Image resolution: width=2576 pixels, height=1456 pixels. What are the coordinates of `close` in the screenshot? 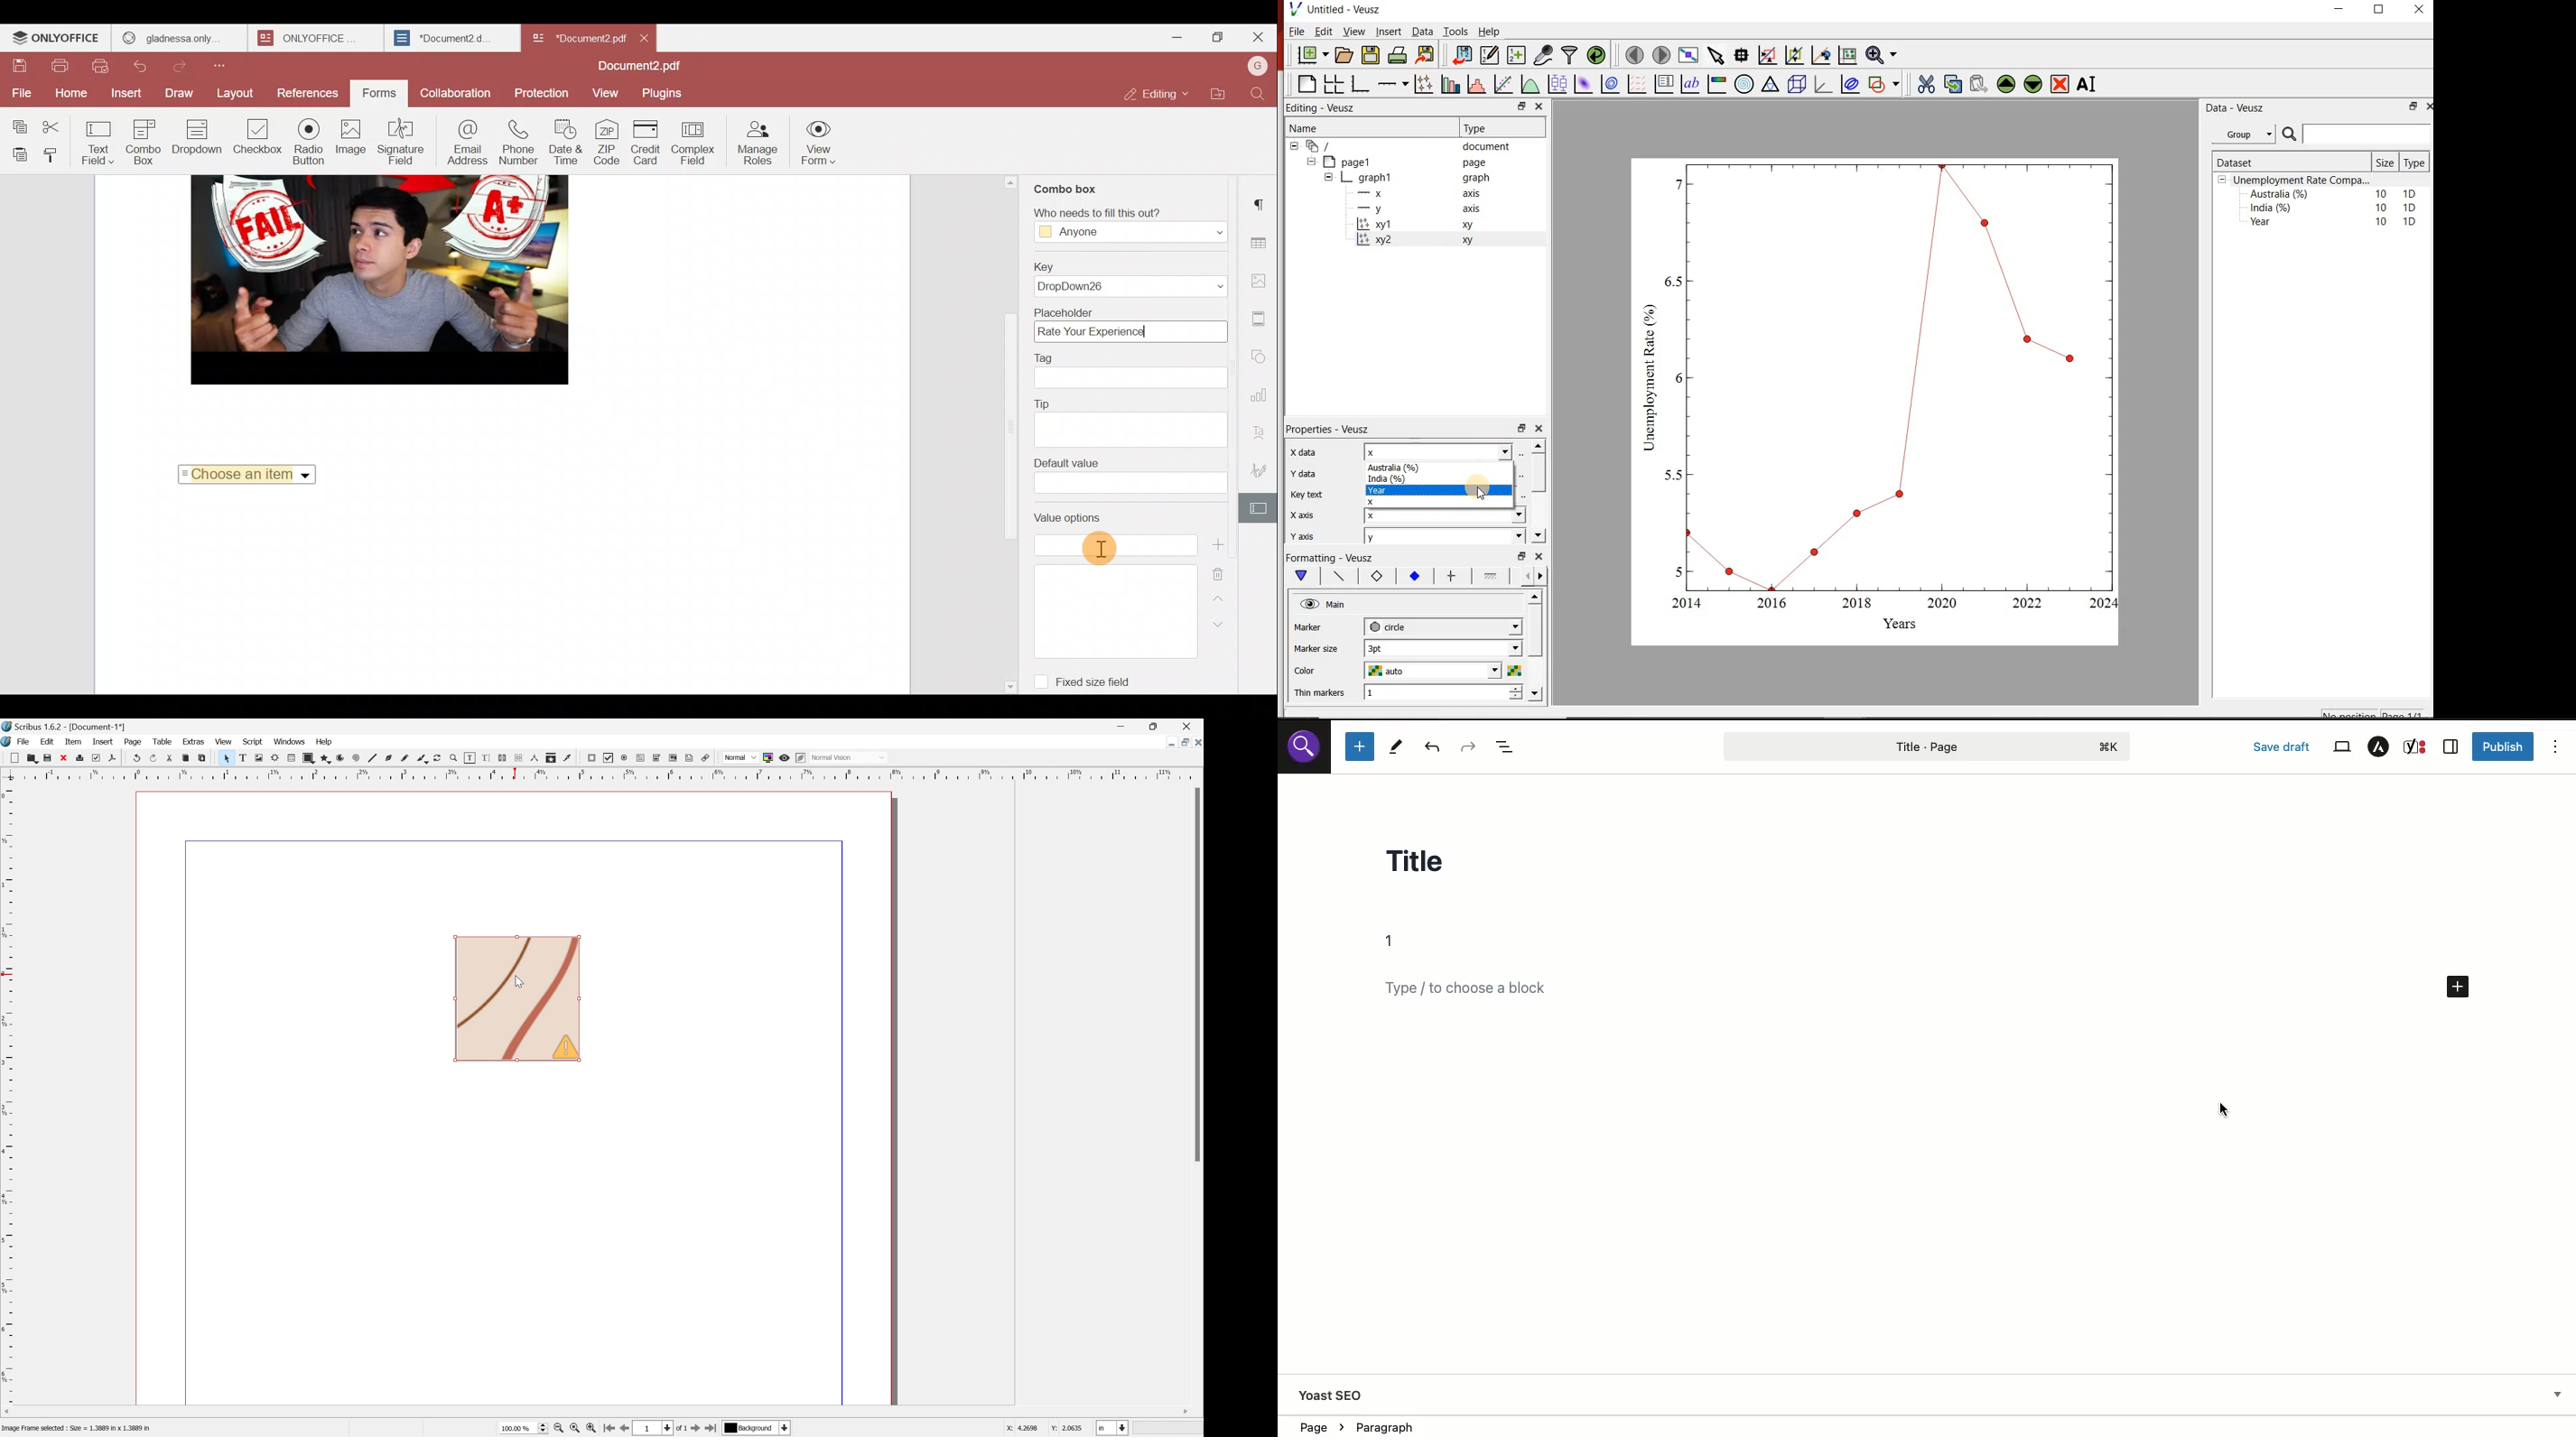 It's located at (2418, 12).